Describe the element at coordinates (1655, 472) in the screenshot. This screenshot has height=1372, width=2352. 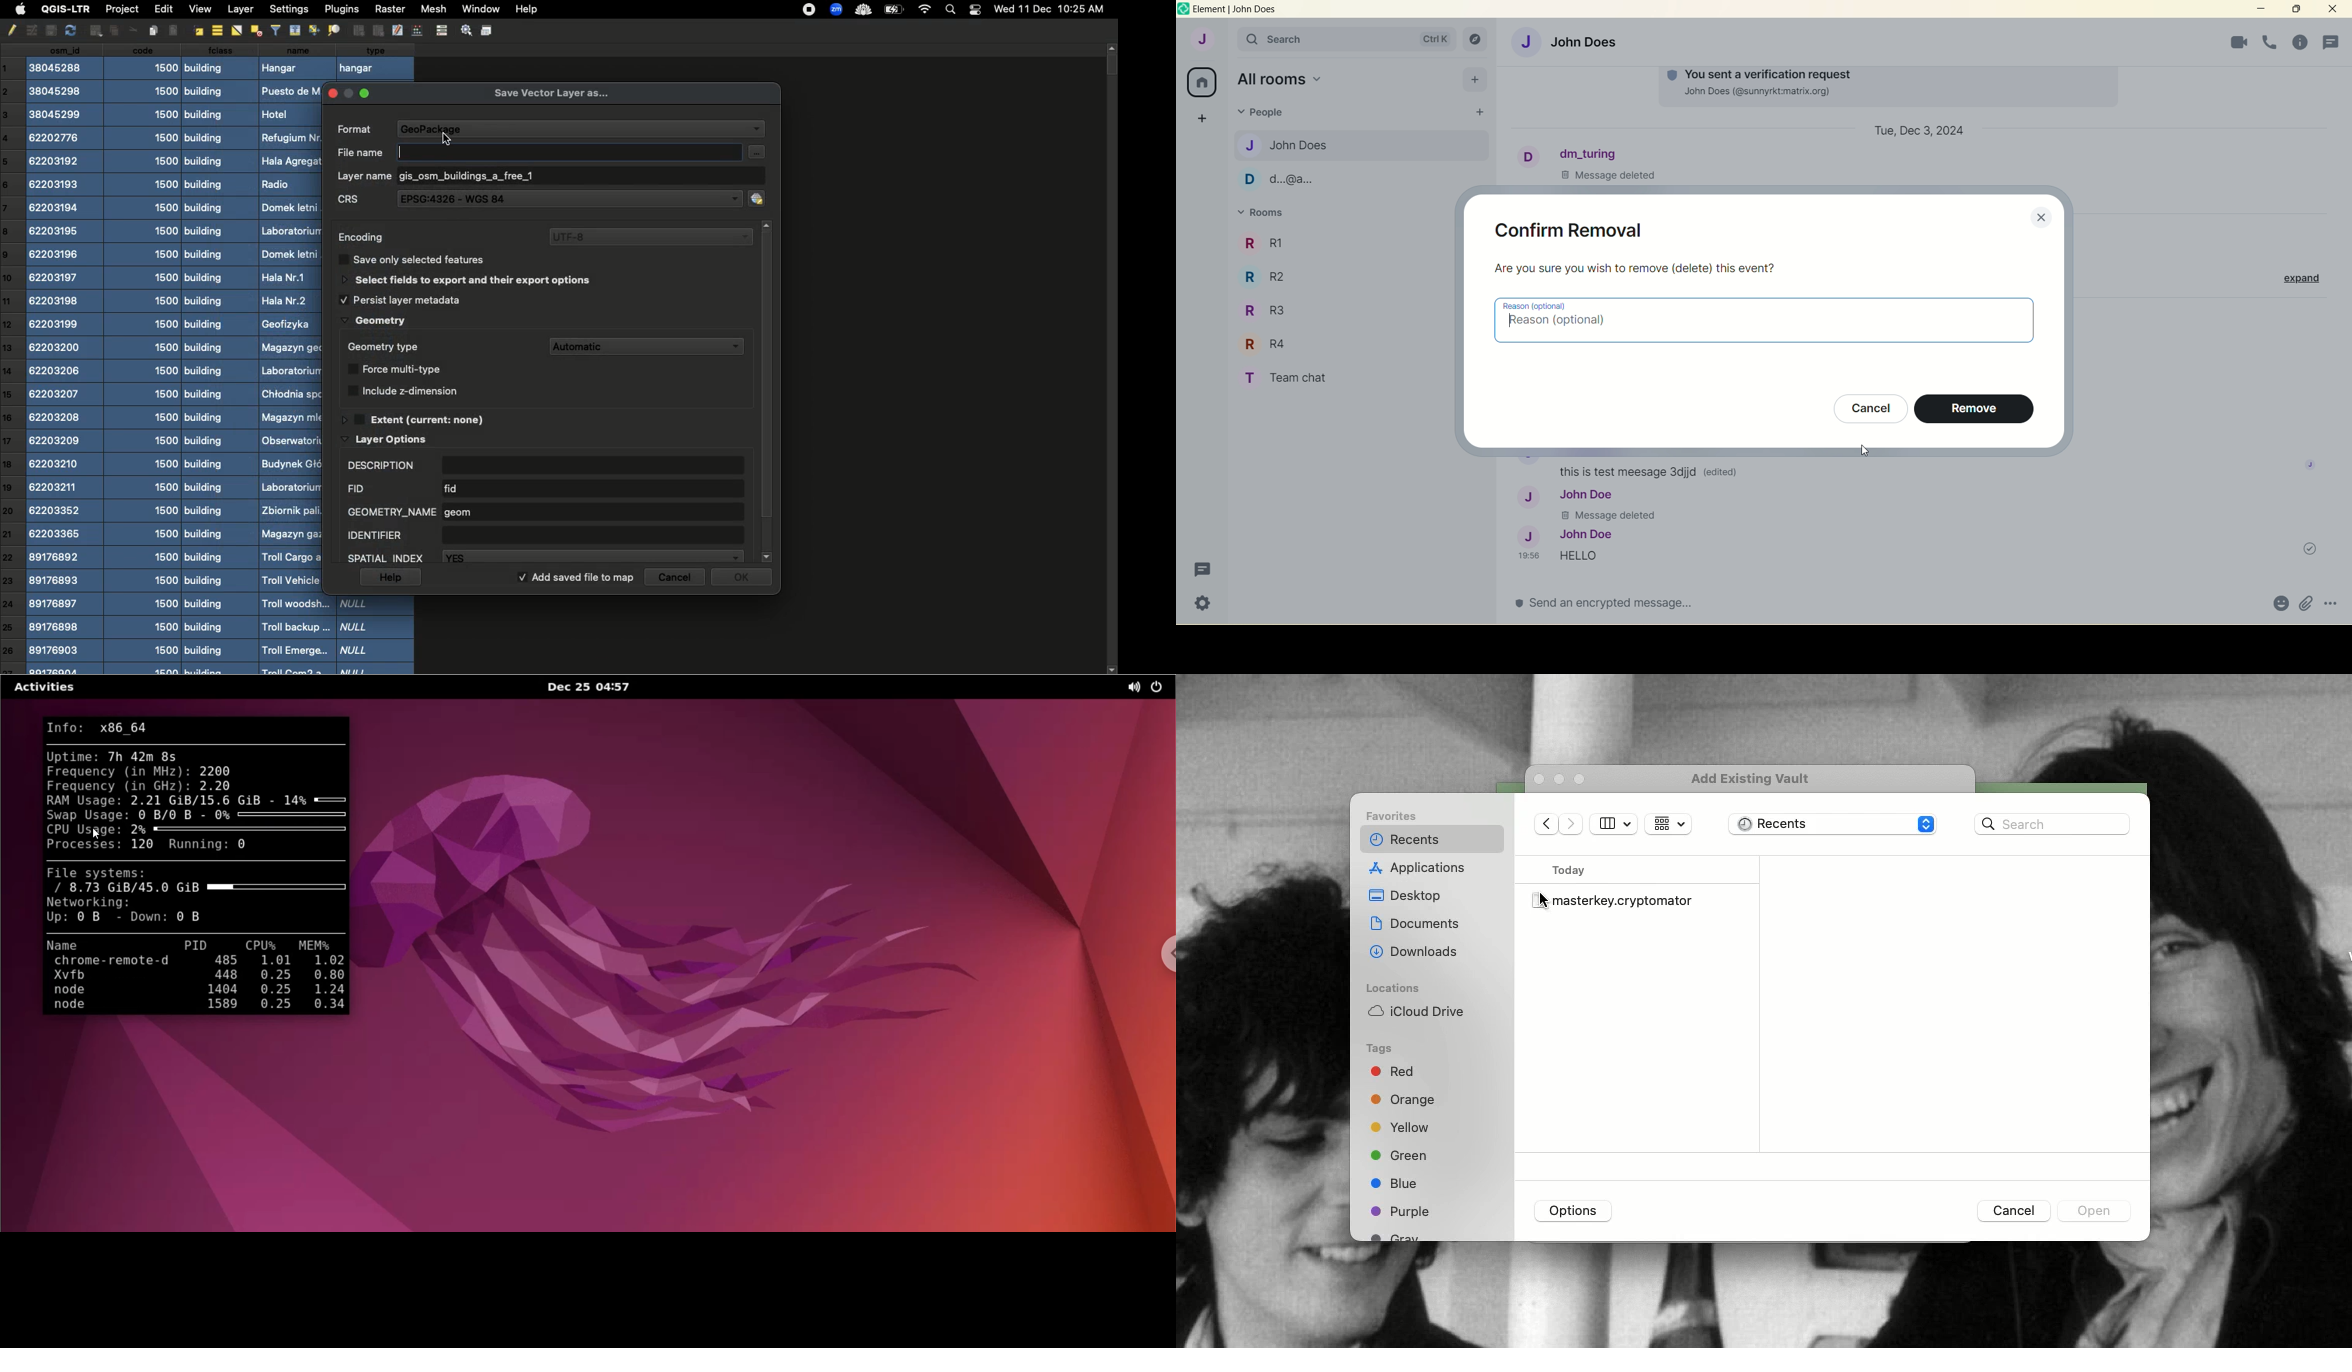
I see `this is test message Sdjjd (edited)` at that location.